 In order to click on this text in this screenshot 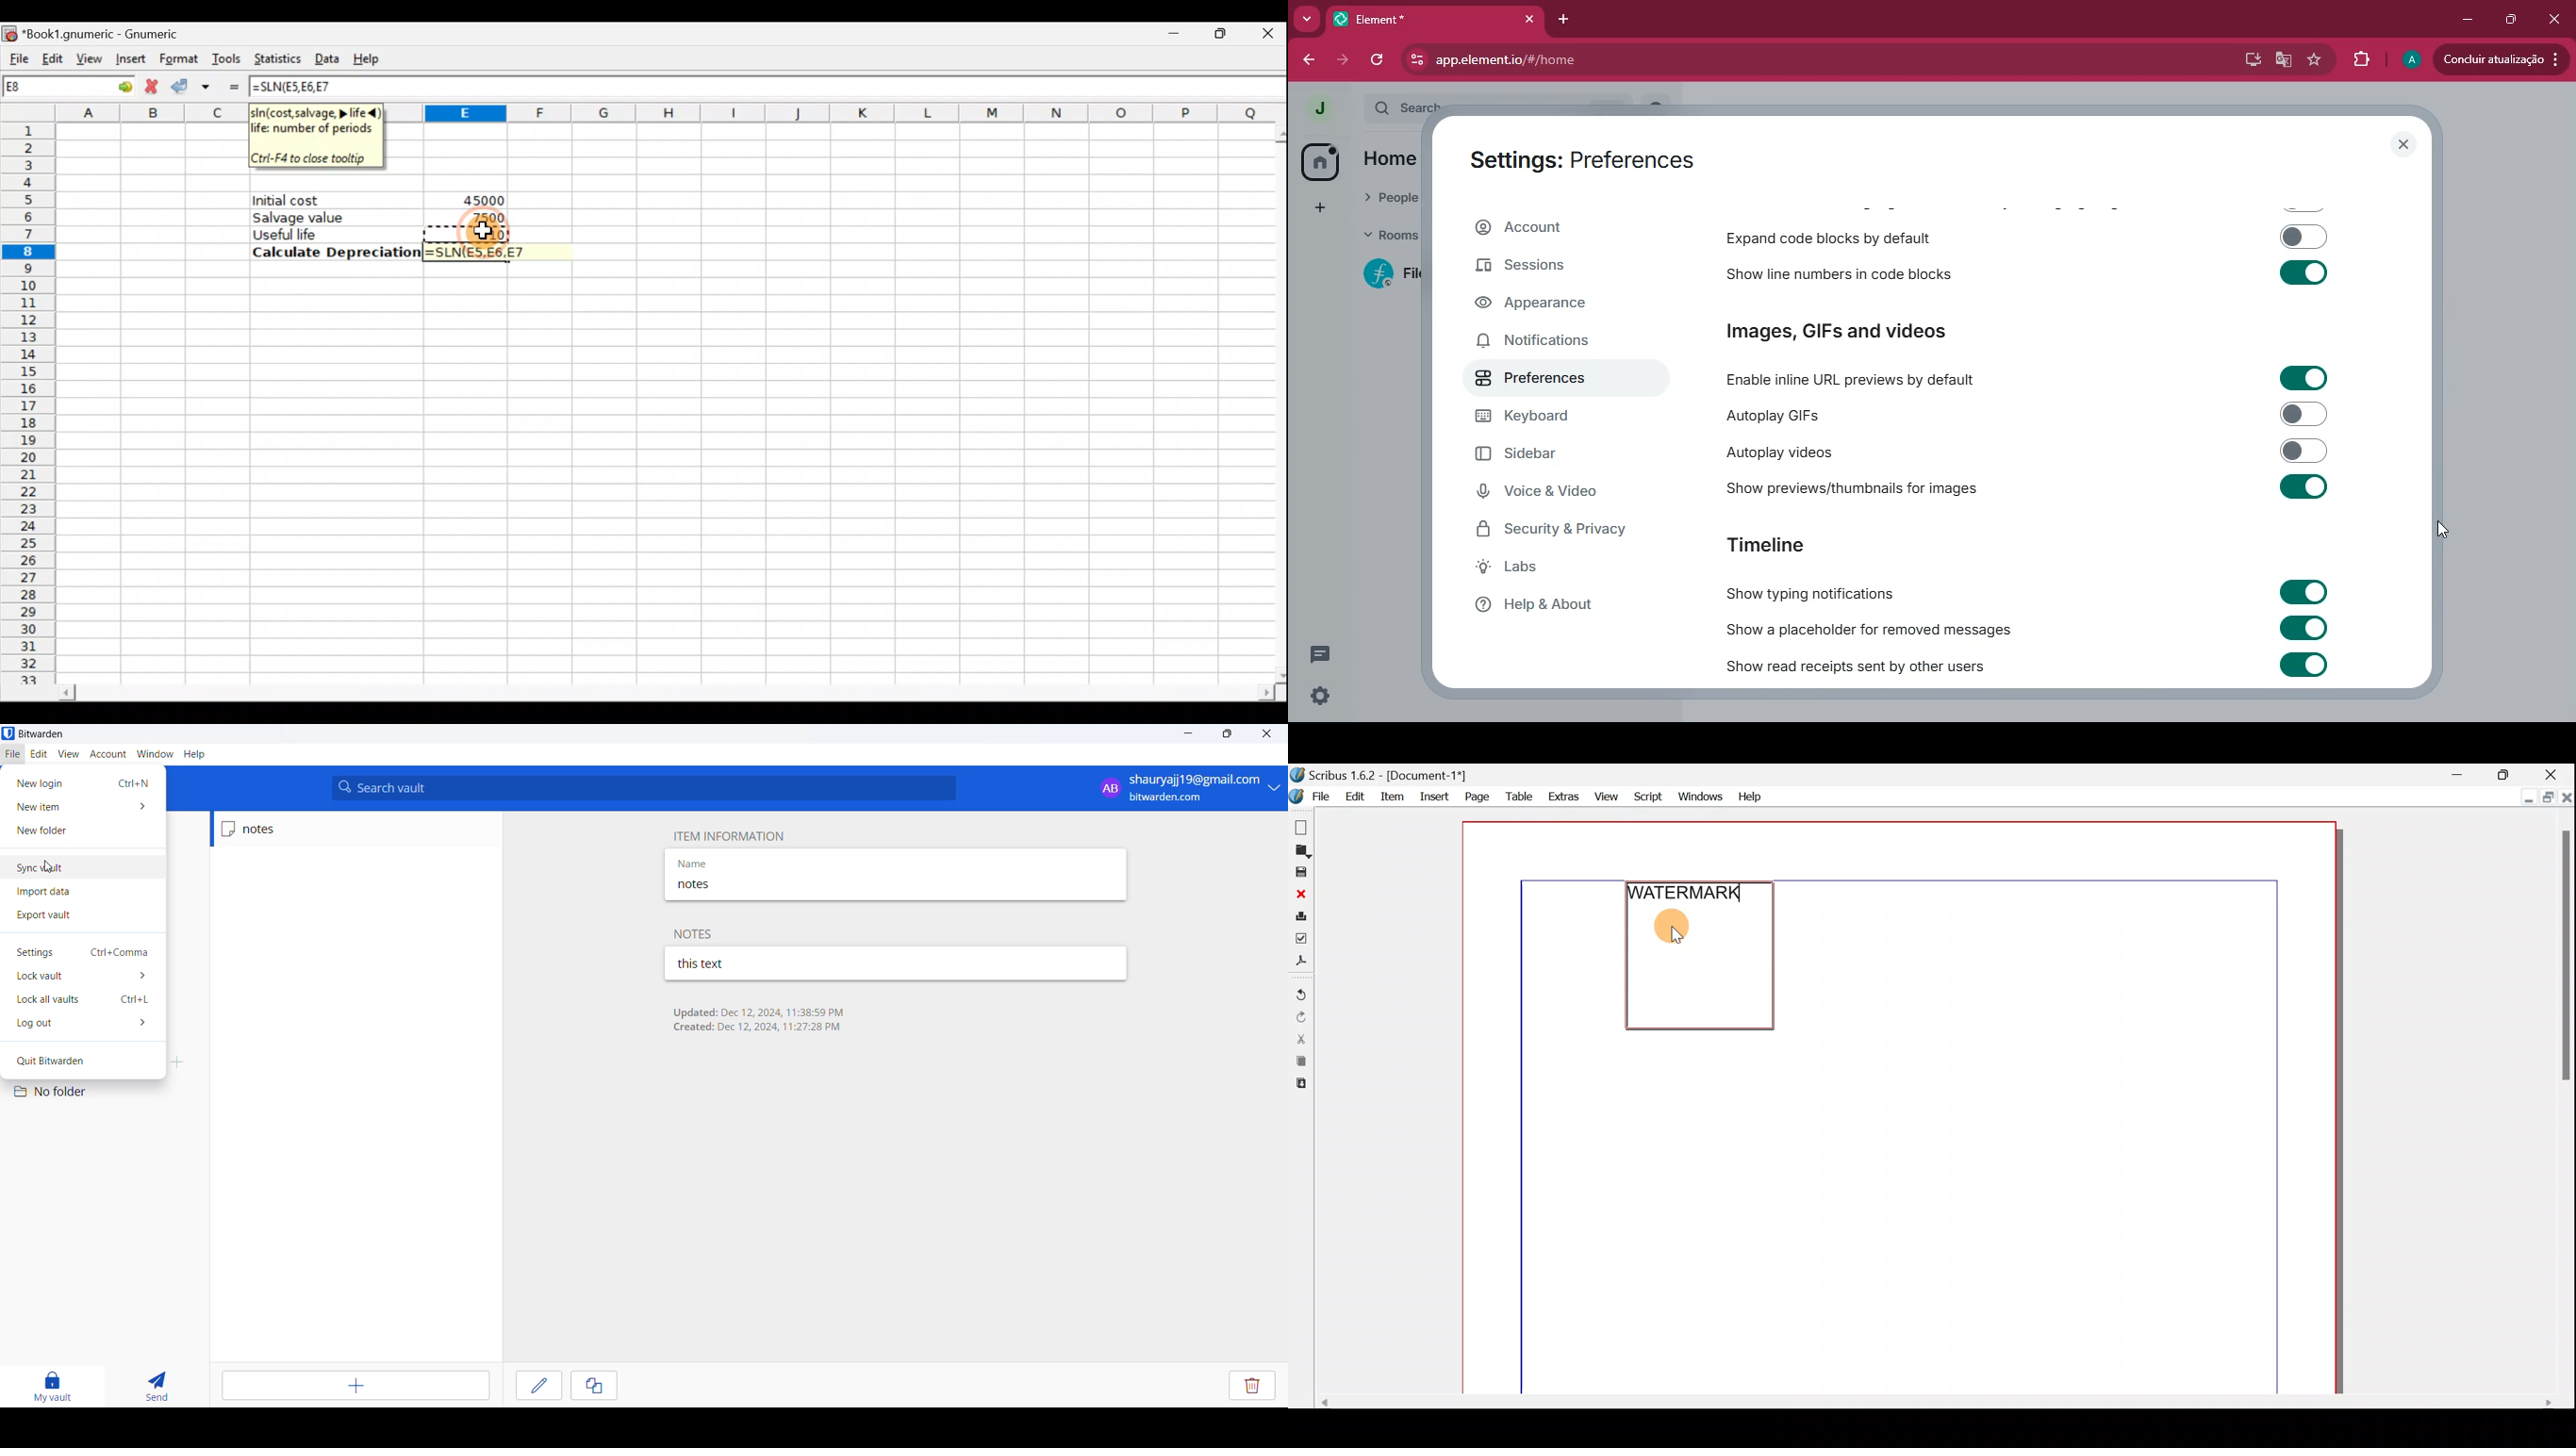, I will do `click(752, 964)`.